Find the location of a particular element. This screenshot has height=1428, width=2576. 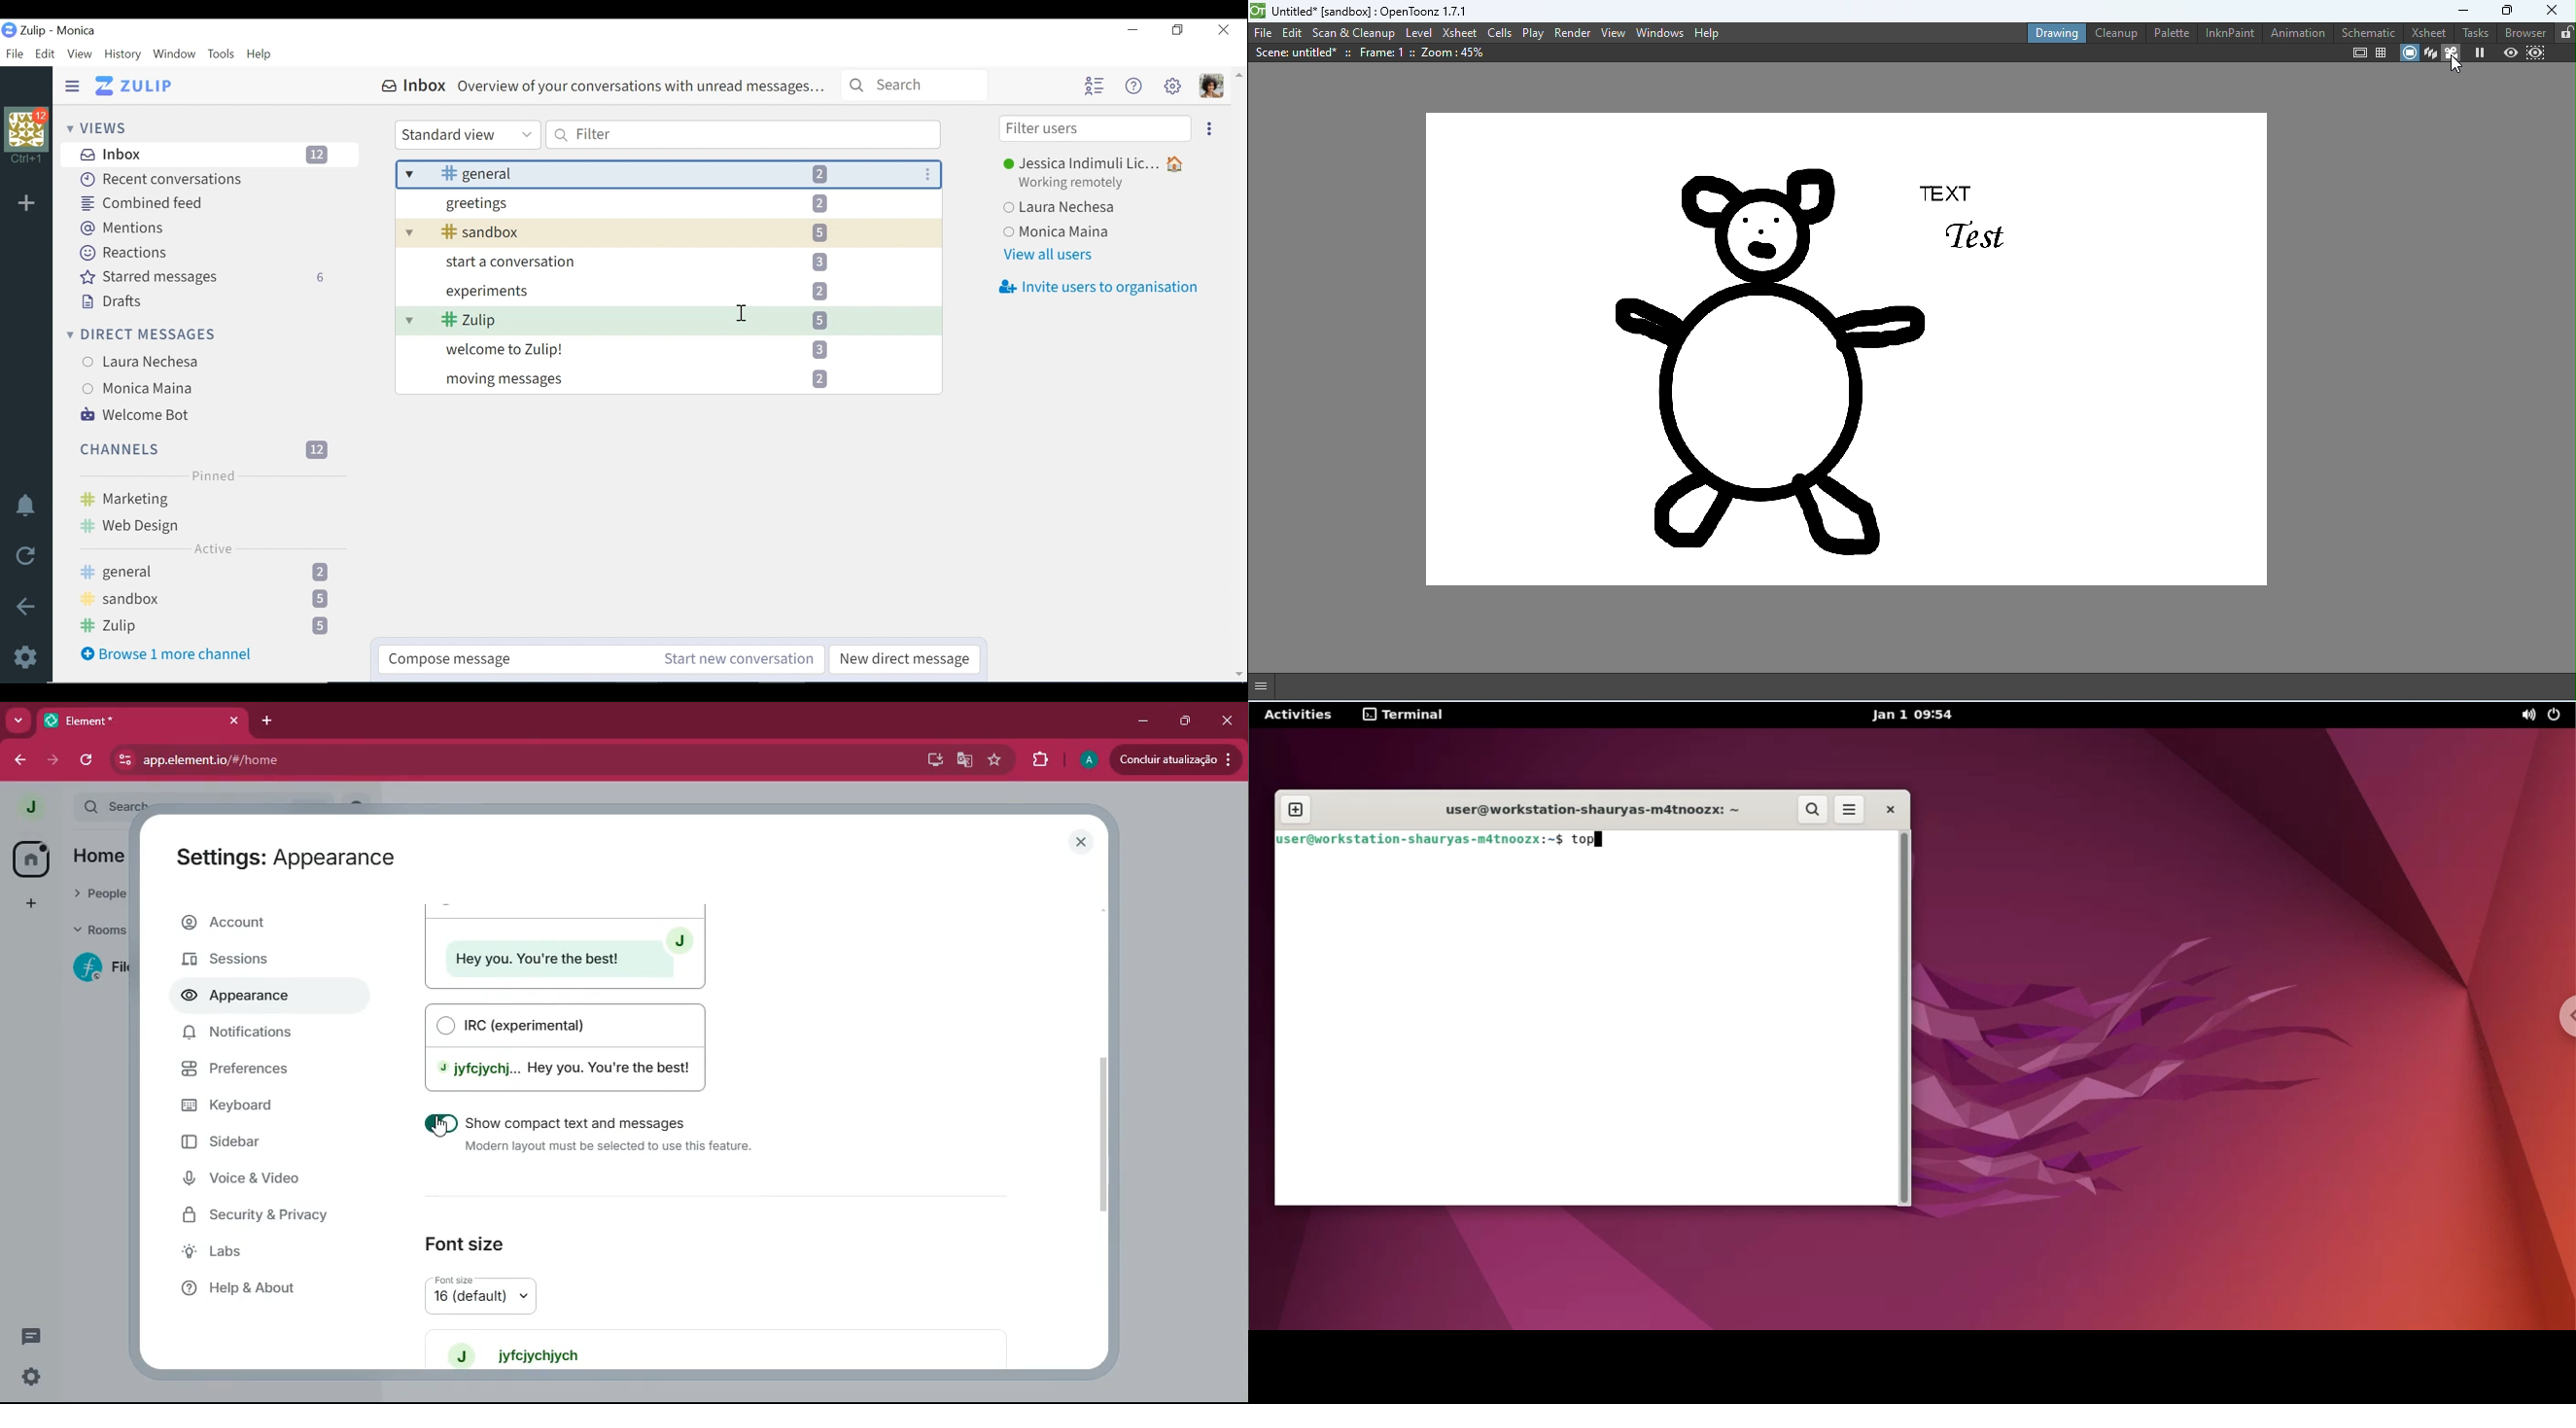

scroll bar is located at coordinates (1112, 1133).